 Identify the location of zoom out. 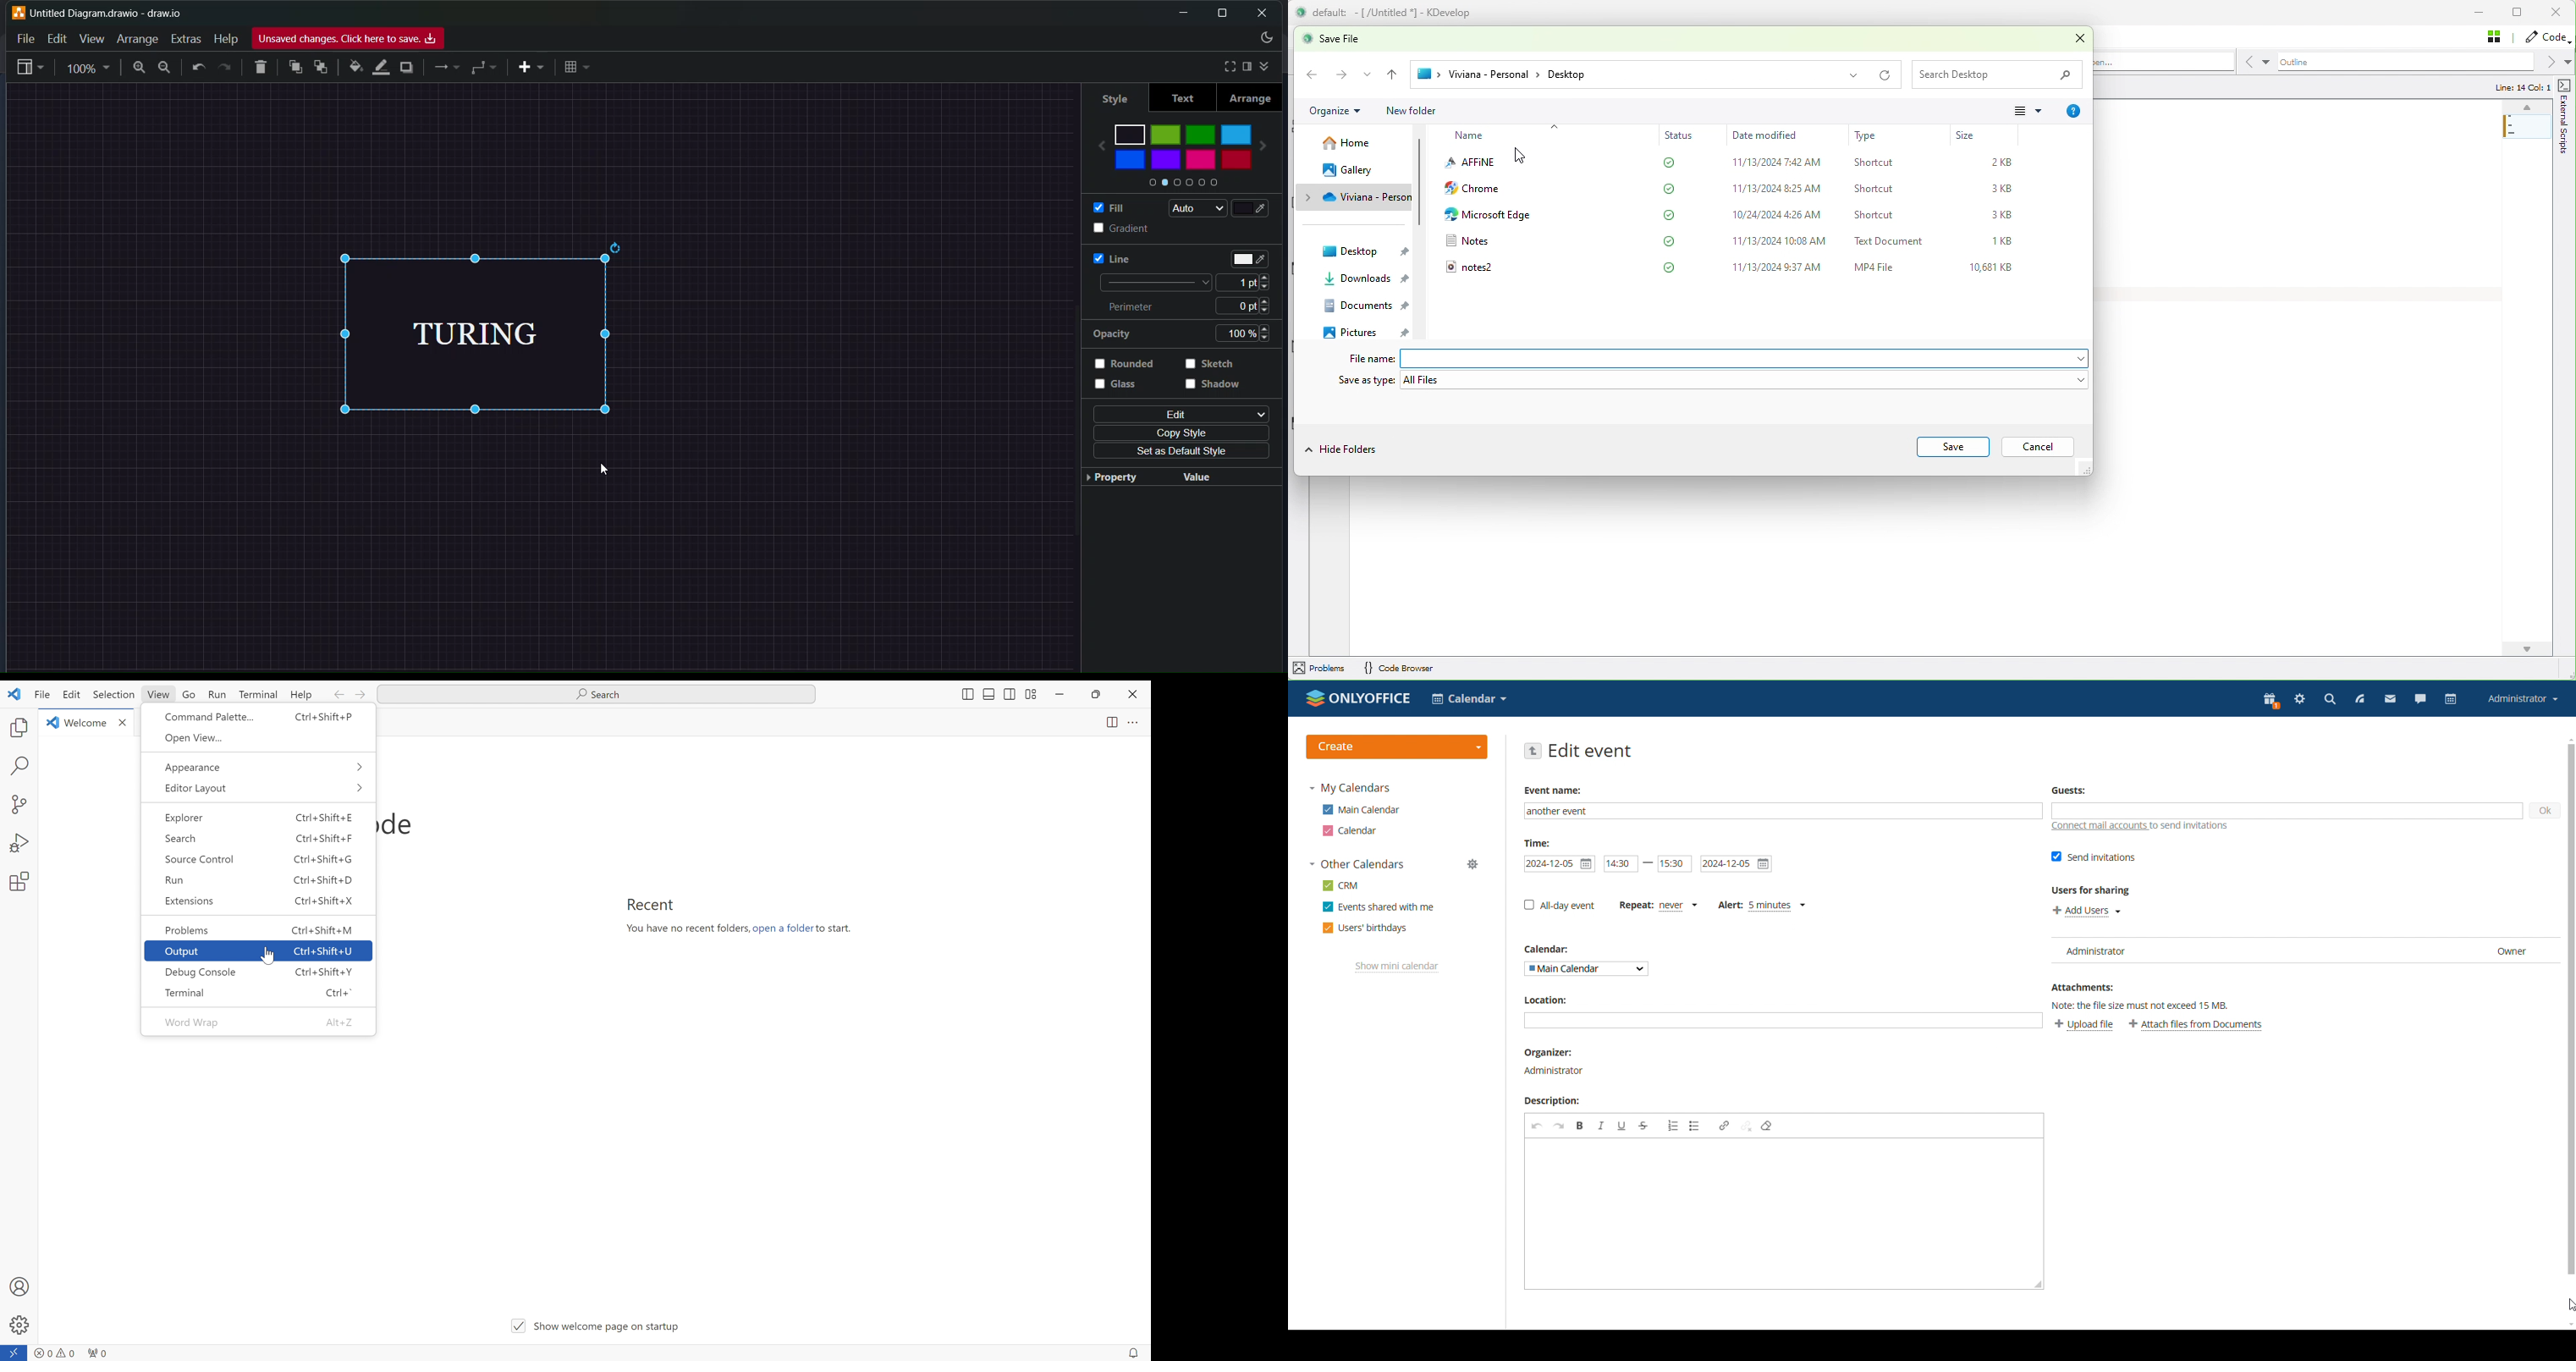
(166, 67).